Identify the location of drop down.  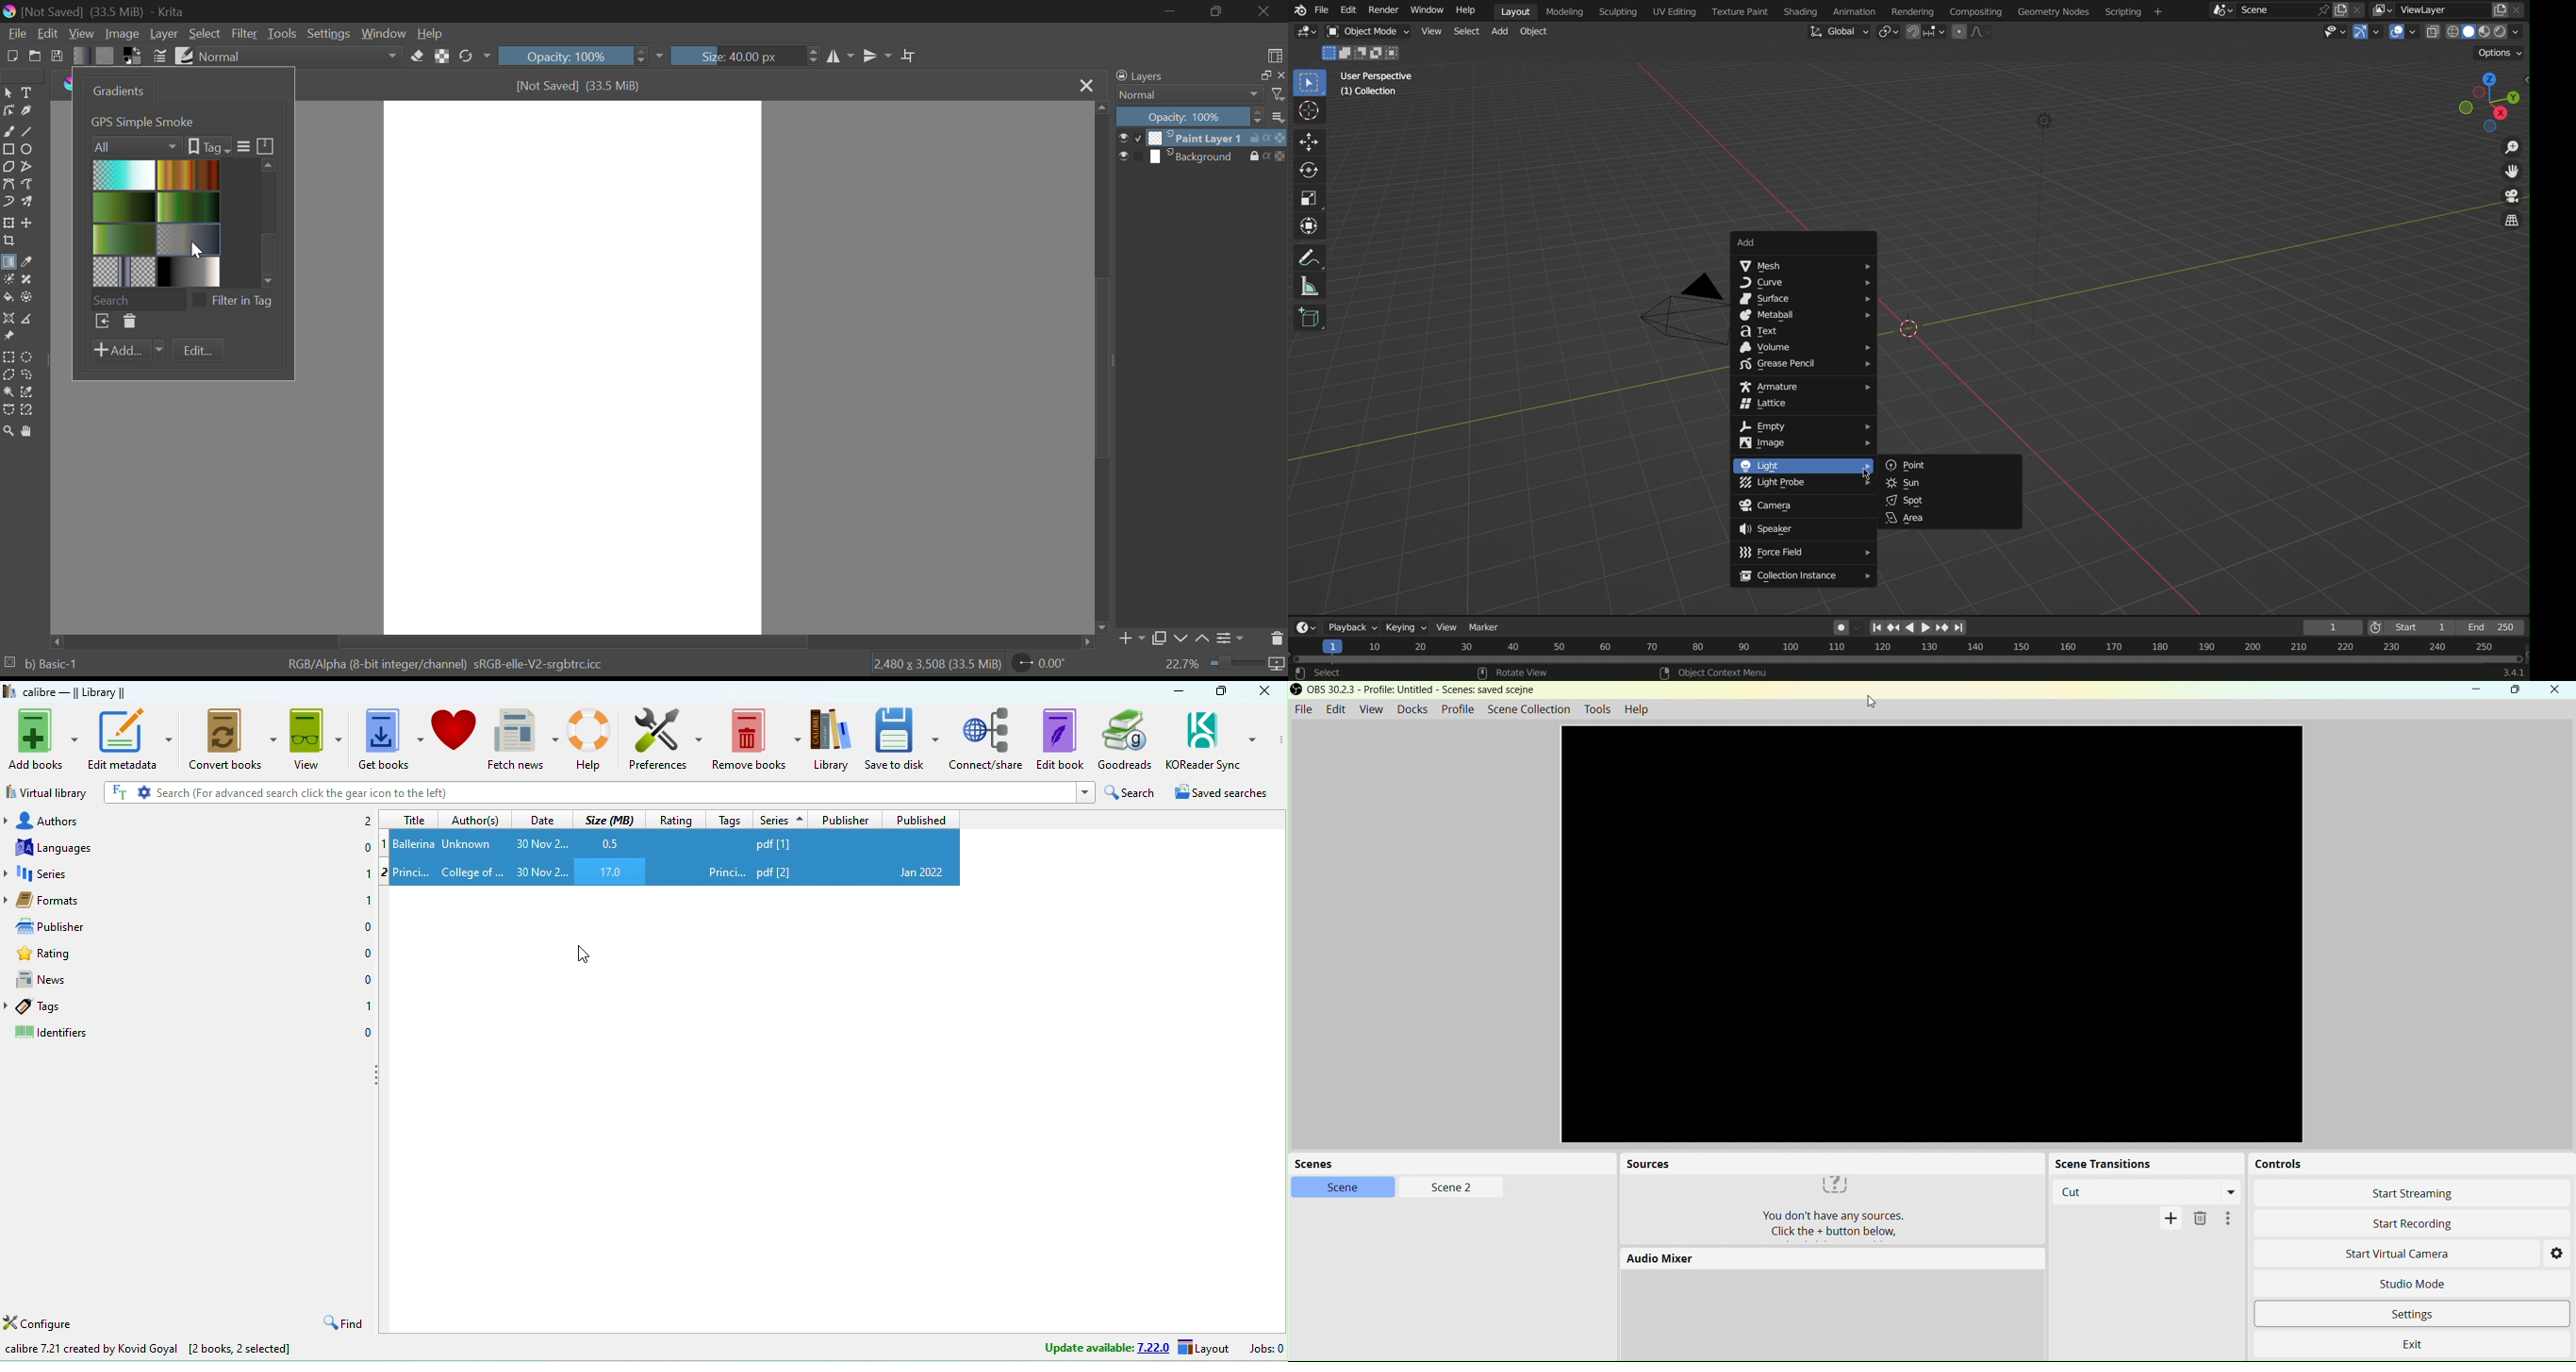
(8, 820).